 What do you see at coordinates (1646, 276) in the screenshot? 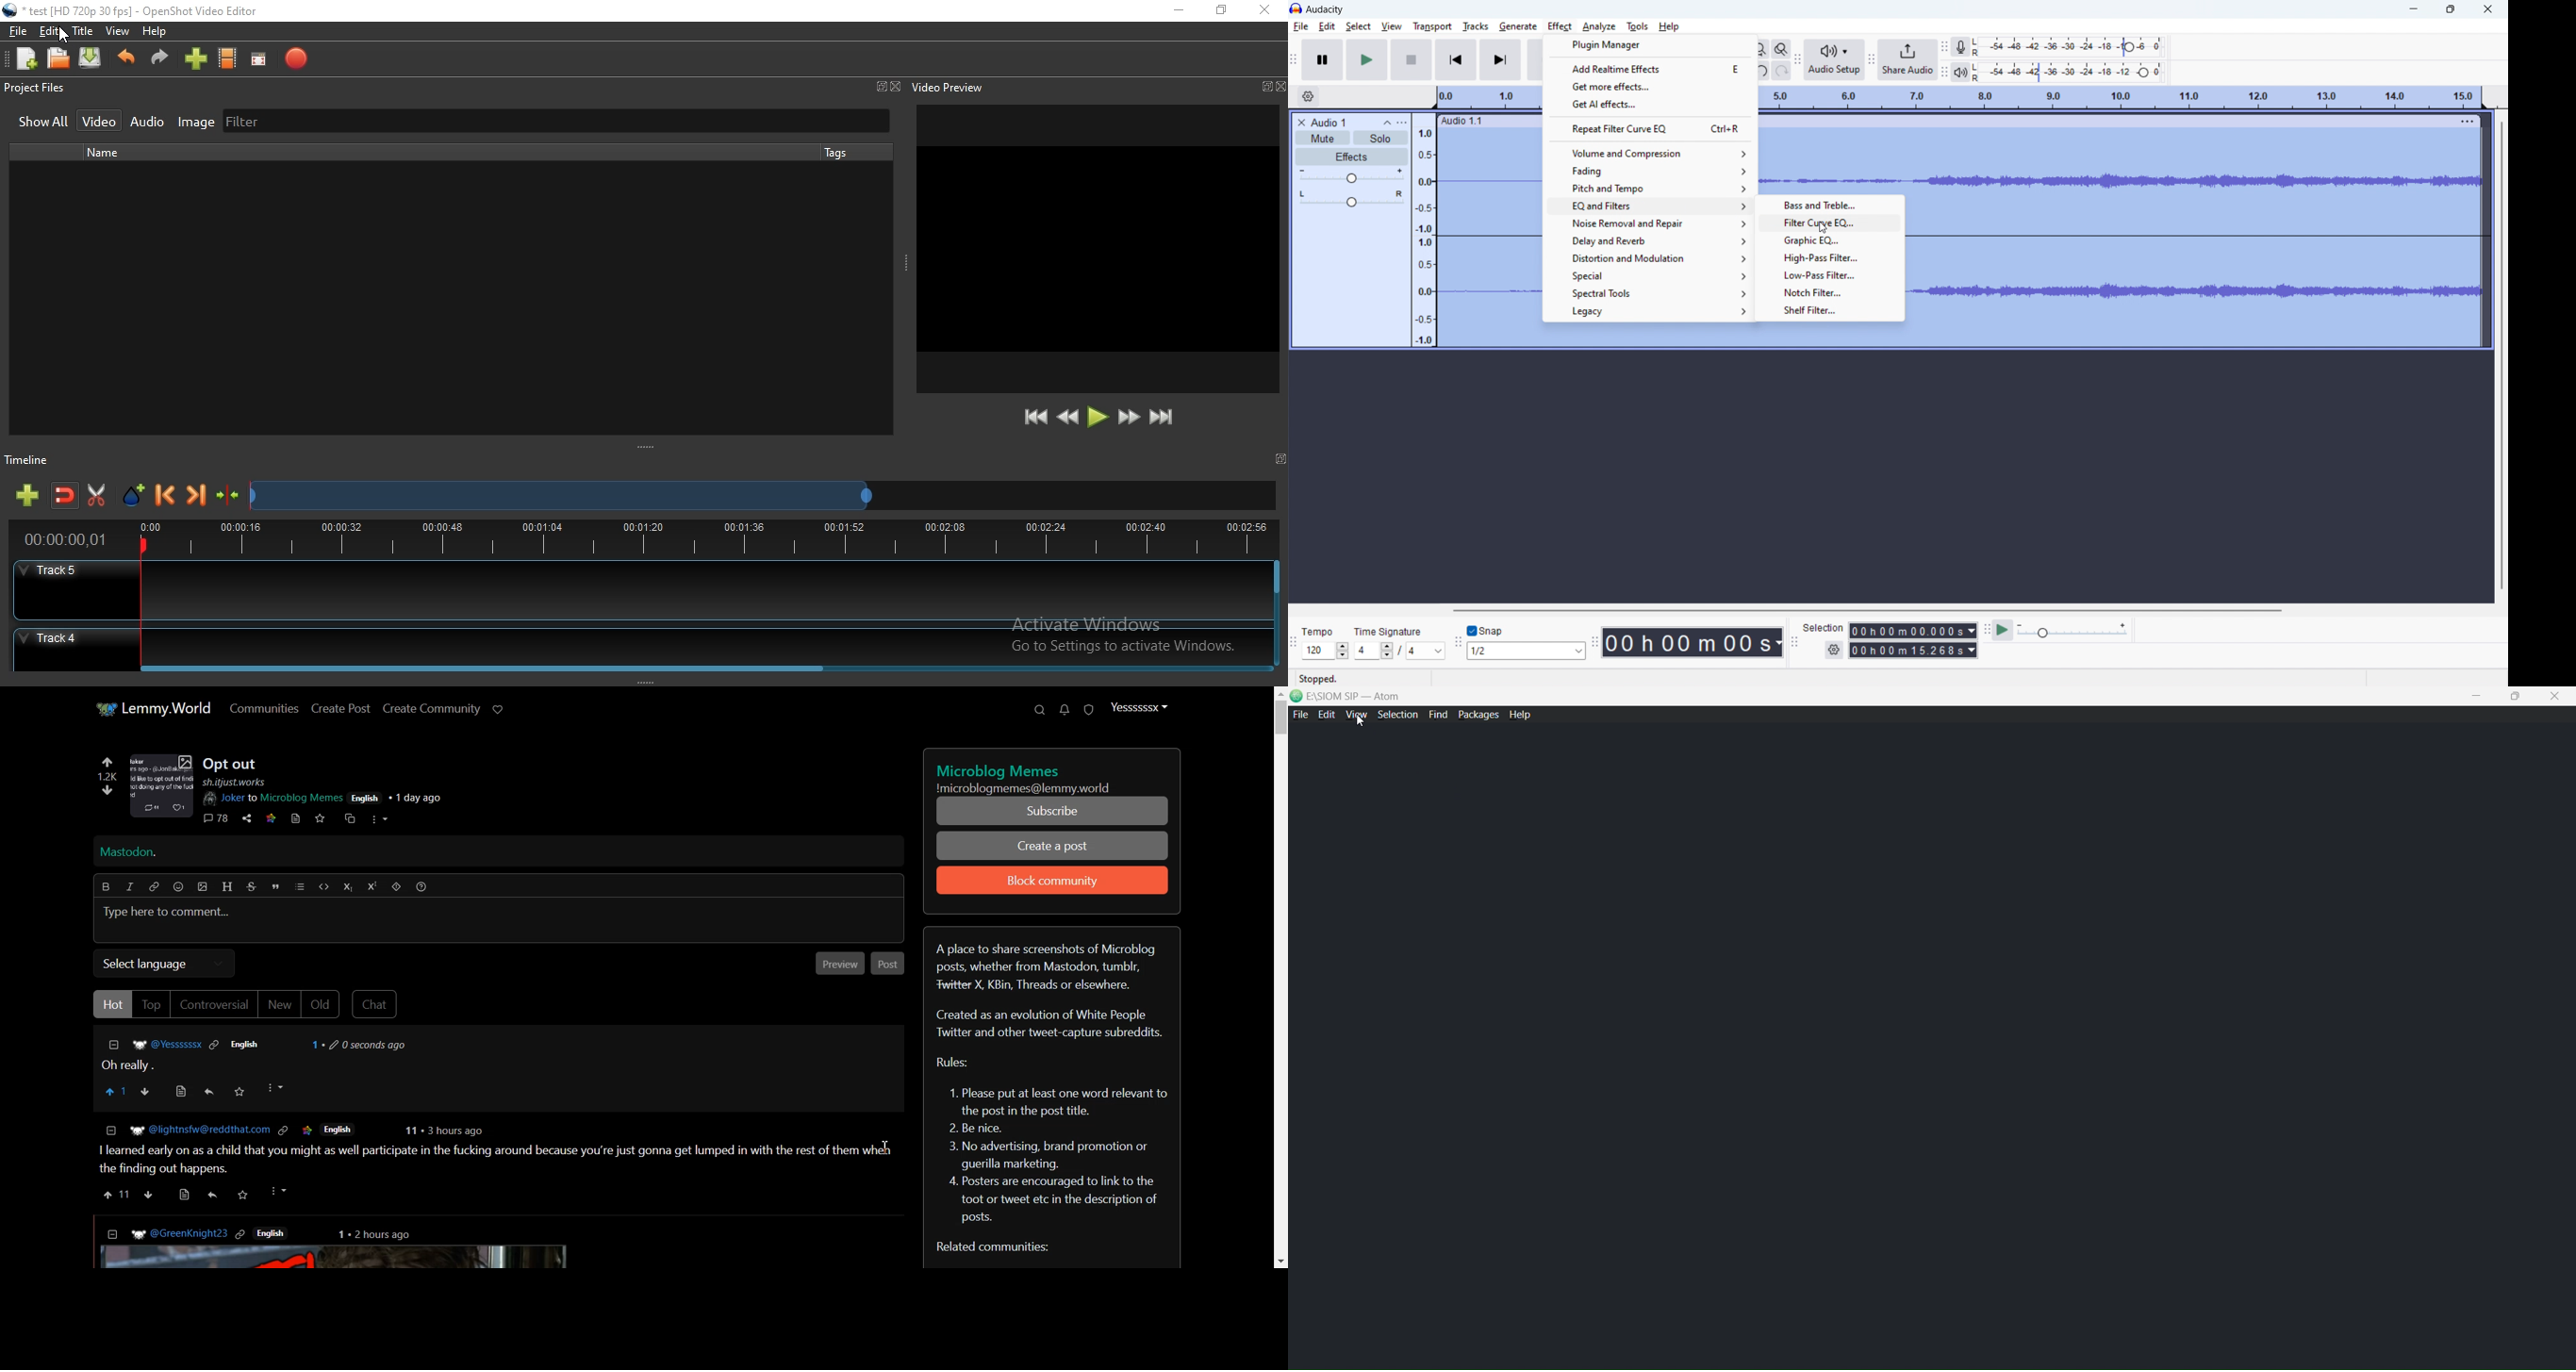
I see `special` at bounding box center [1646, 276].